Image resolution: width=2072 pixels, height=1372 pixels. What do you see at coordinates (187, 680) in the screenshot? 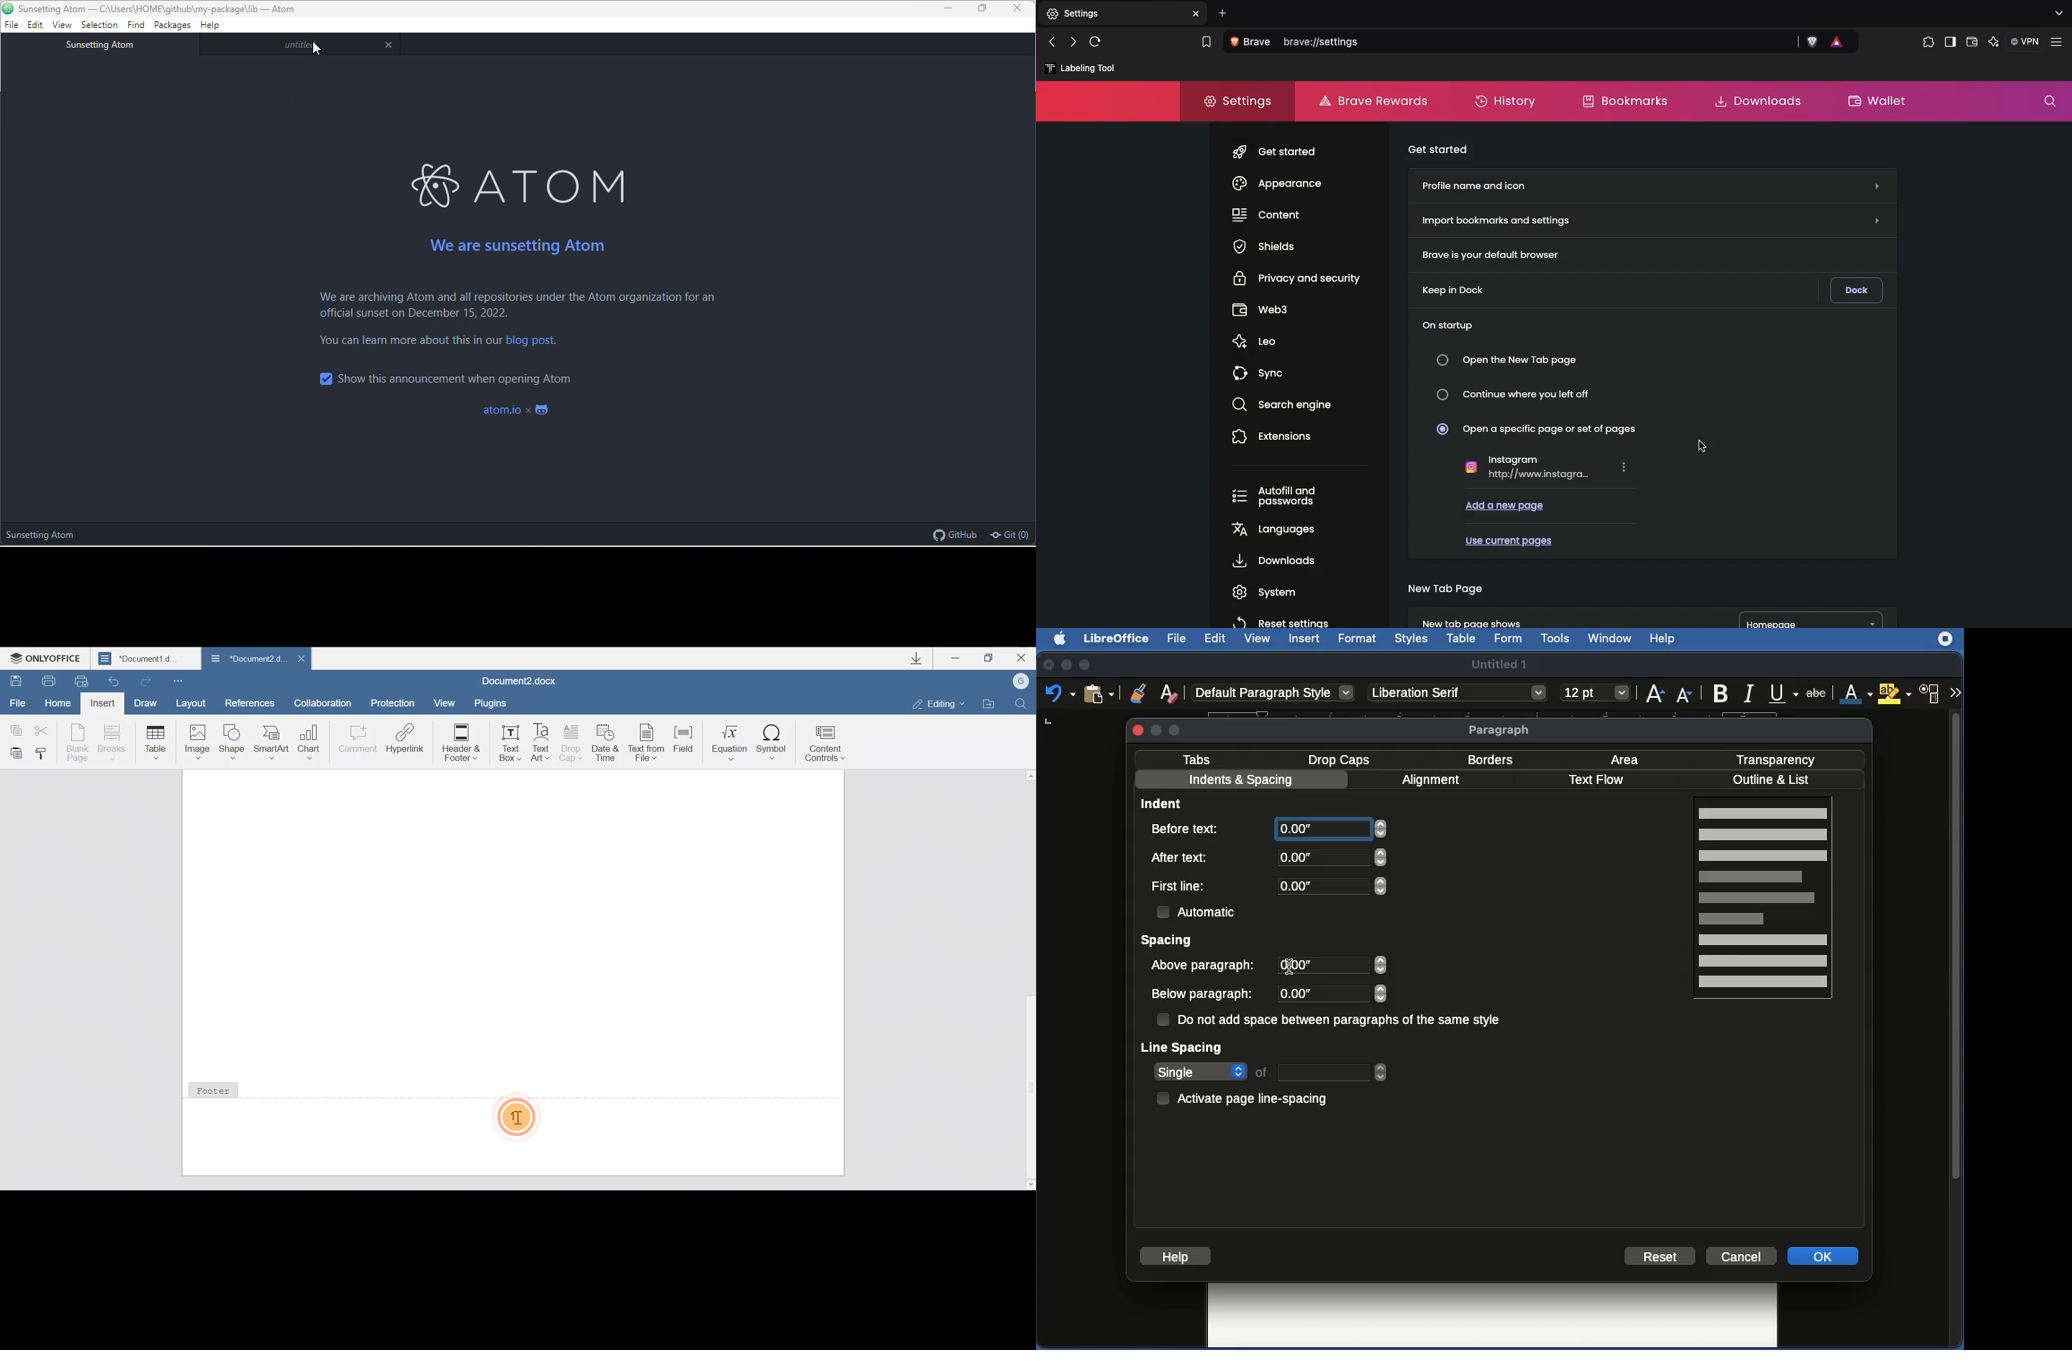
I see `Customize quick access toolbar` at bounding box center [187, 680].